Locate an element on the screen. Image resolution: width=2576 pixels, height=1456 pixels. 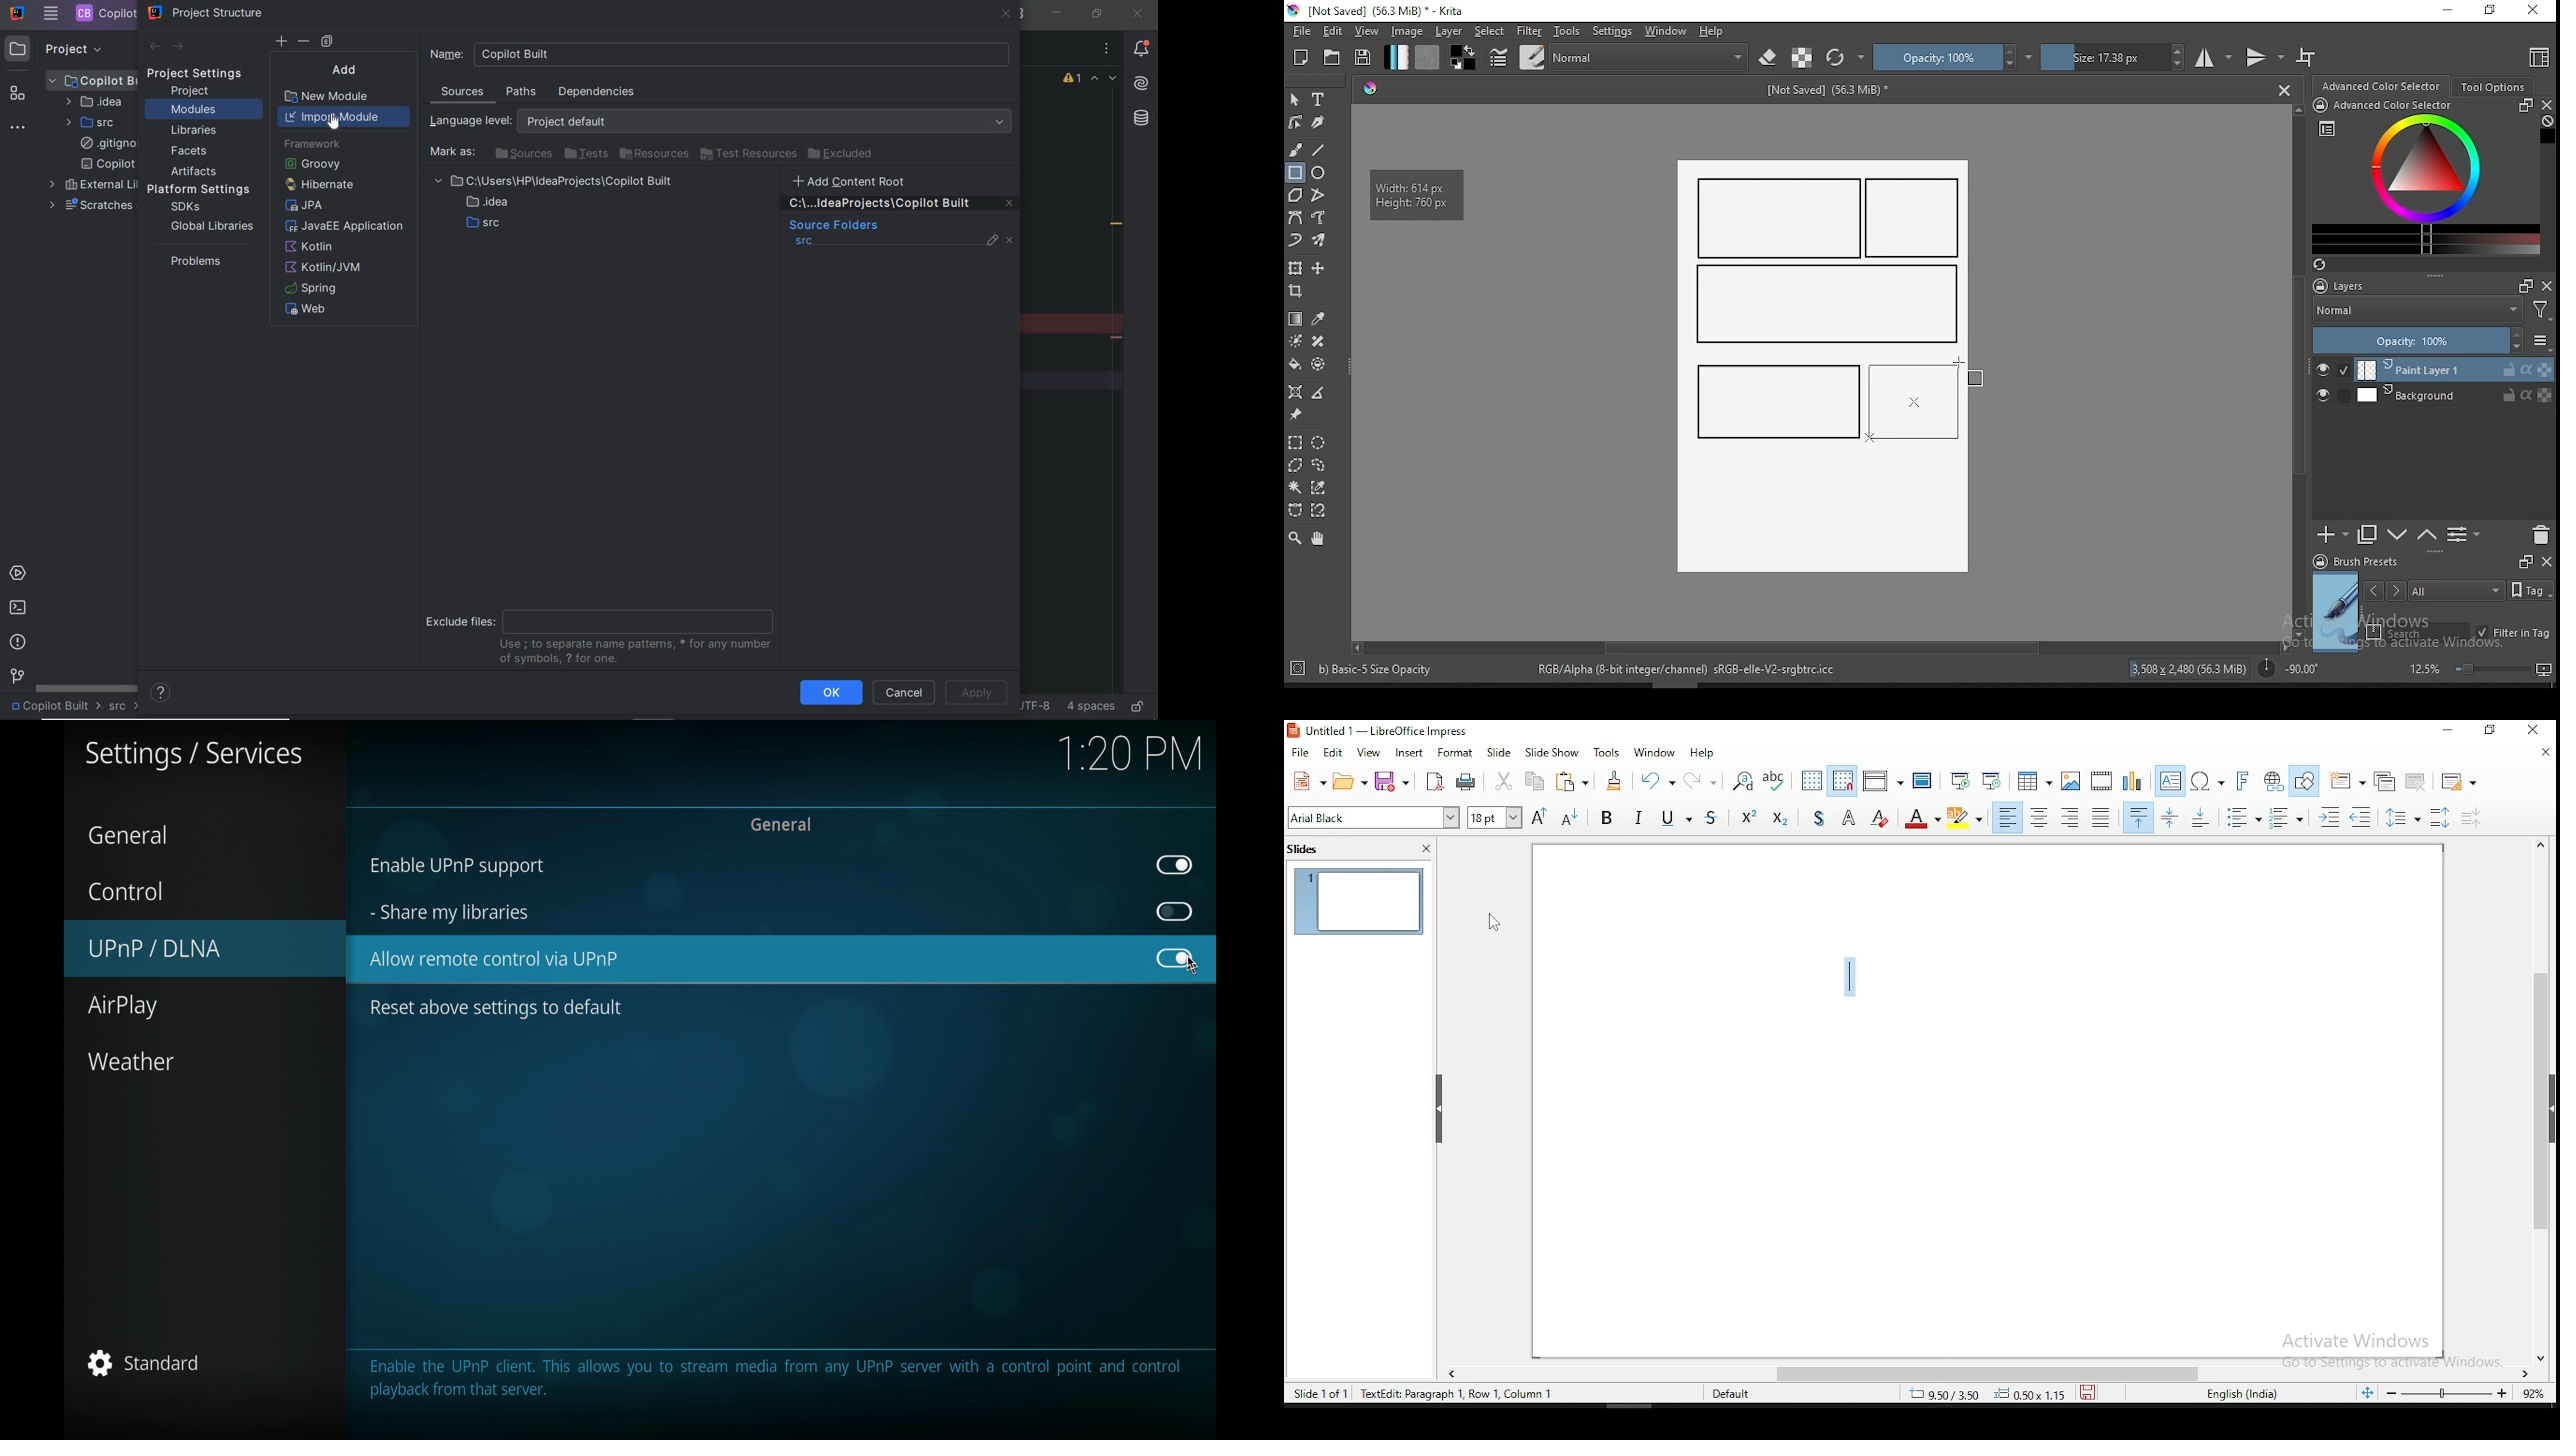
colorize mask tool is located at coordinates (1297, 341).